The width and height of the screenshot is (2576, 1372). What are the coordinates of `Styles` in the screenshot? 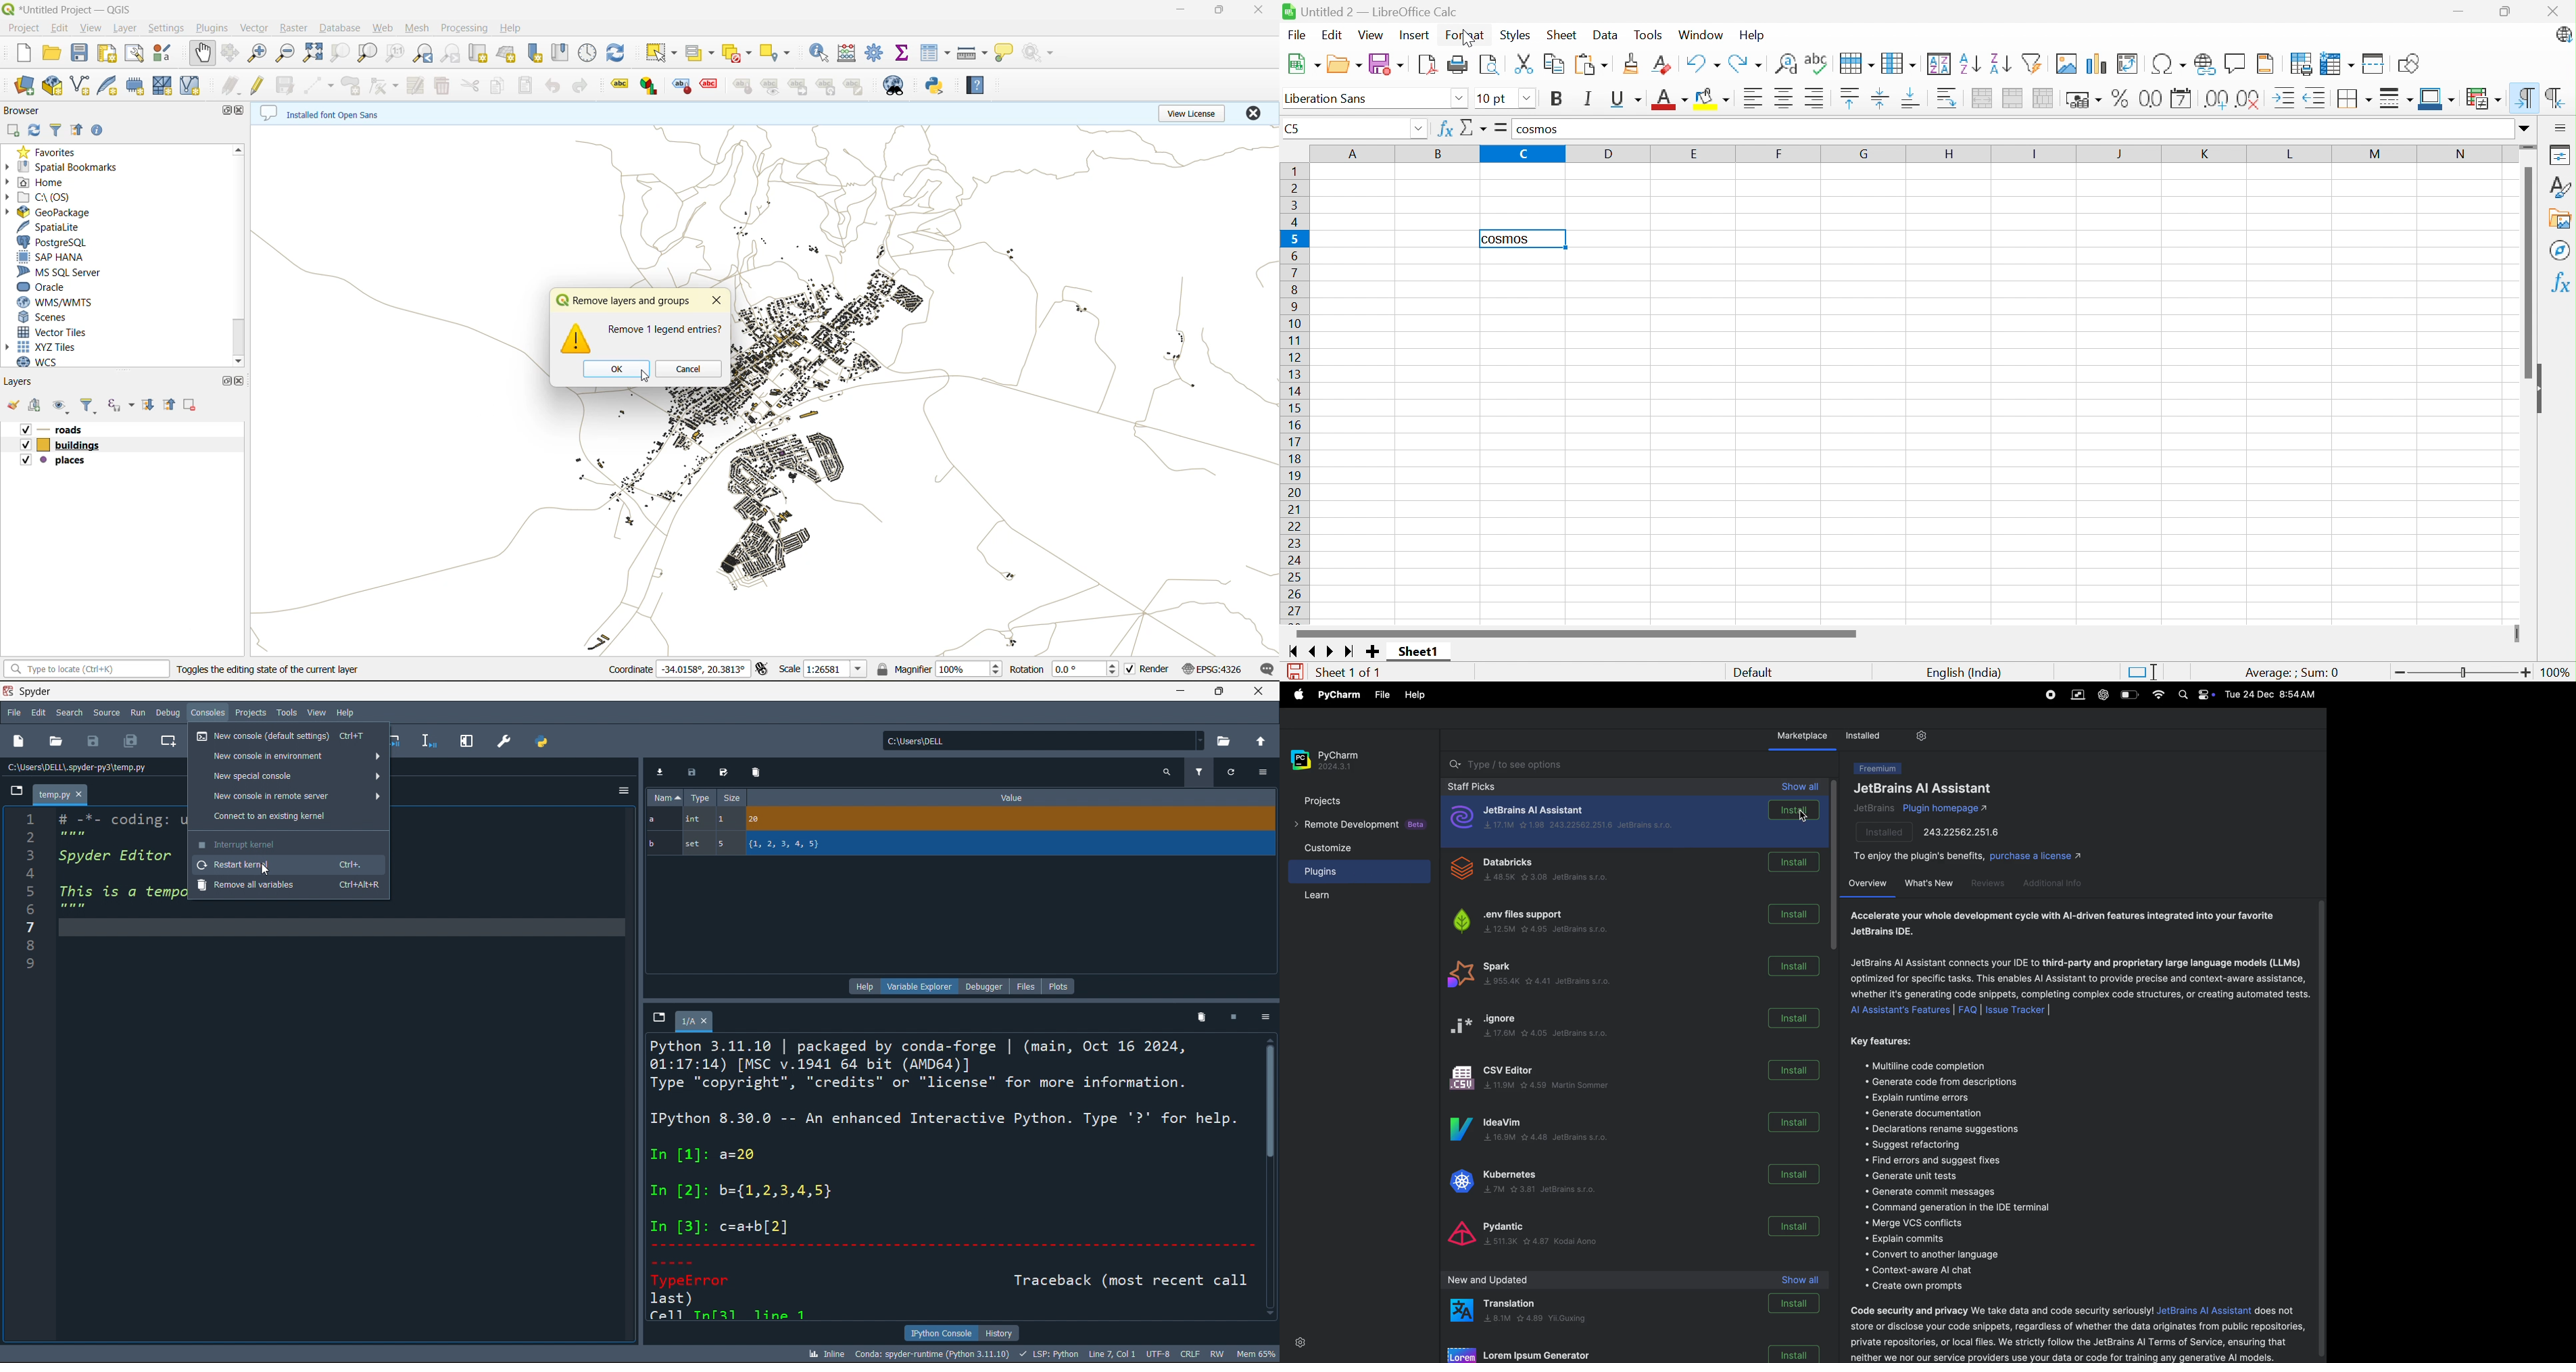 It's located at (2560, 187).